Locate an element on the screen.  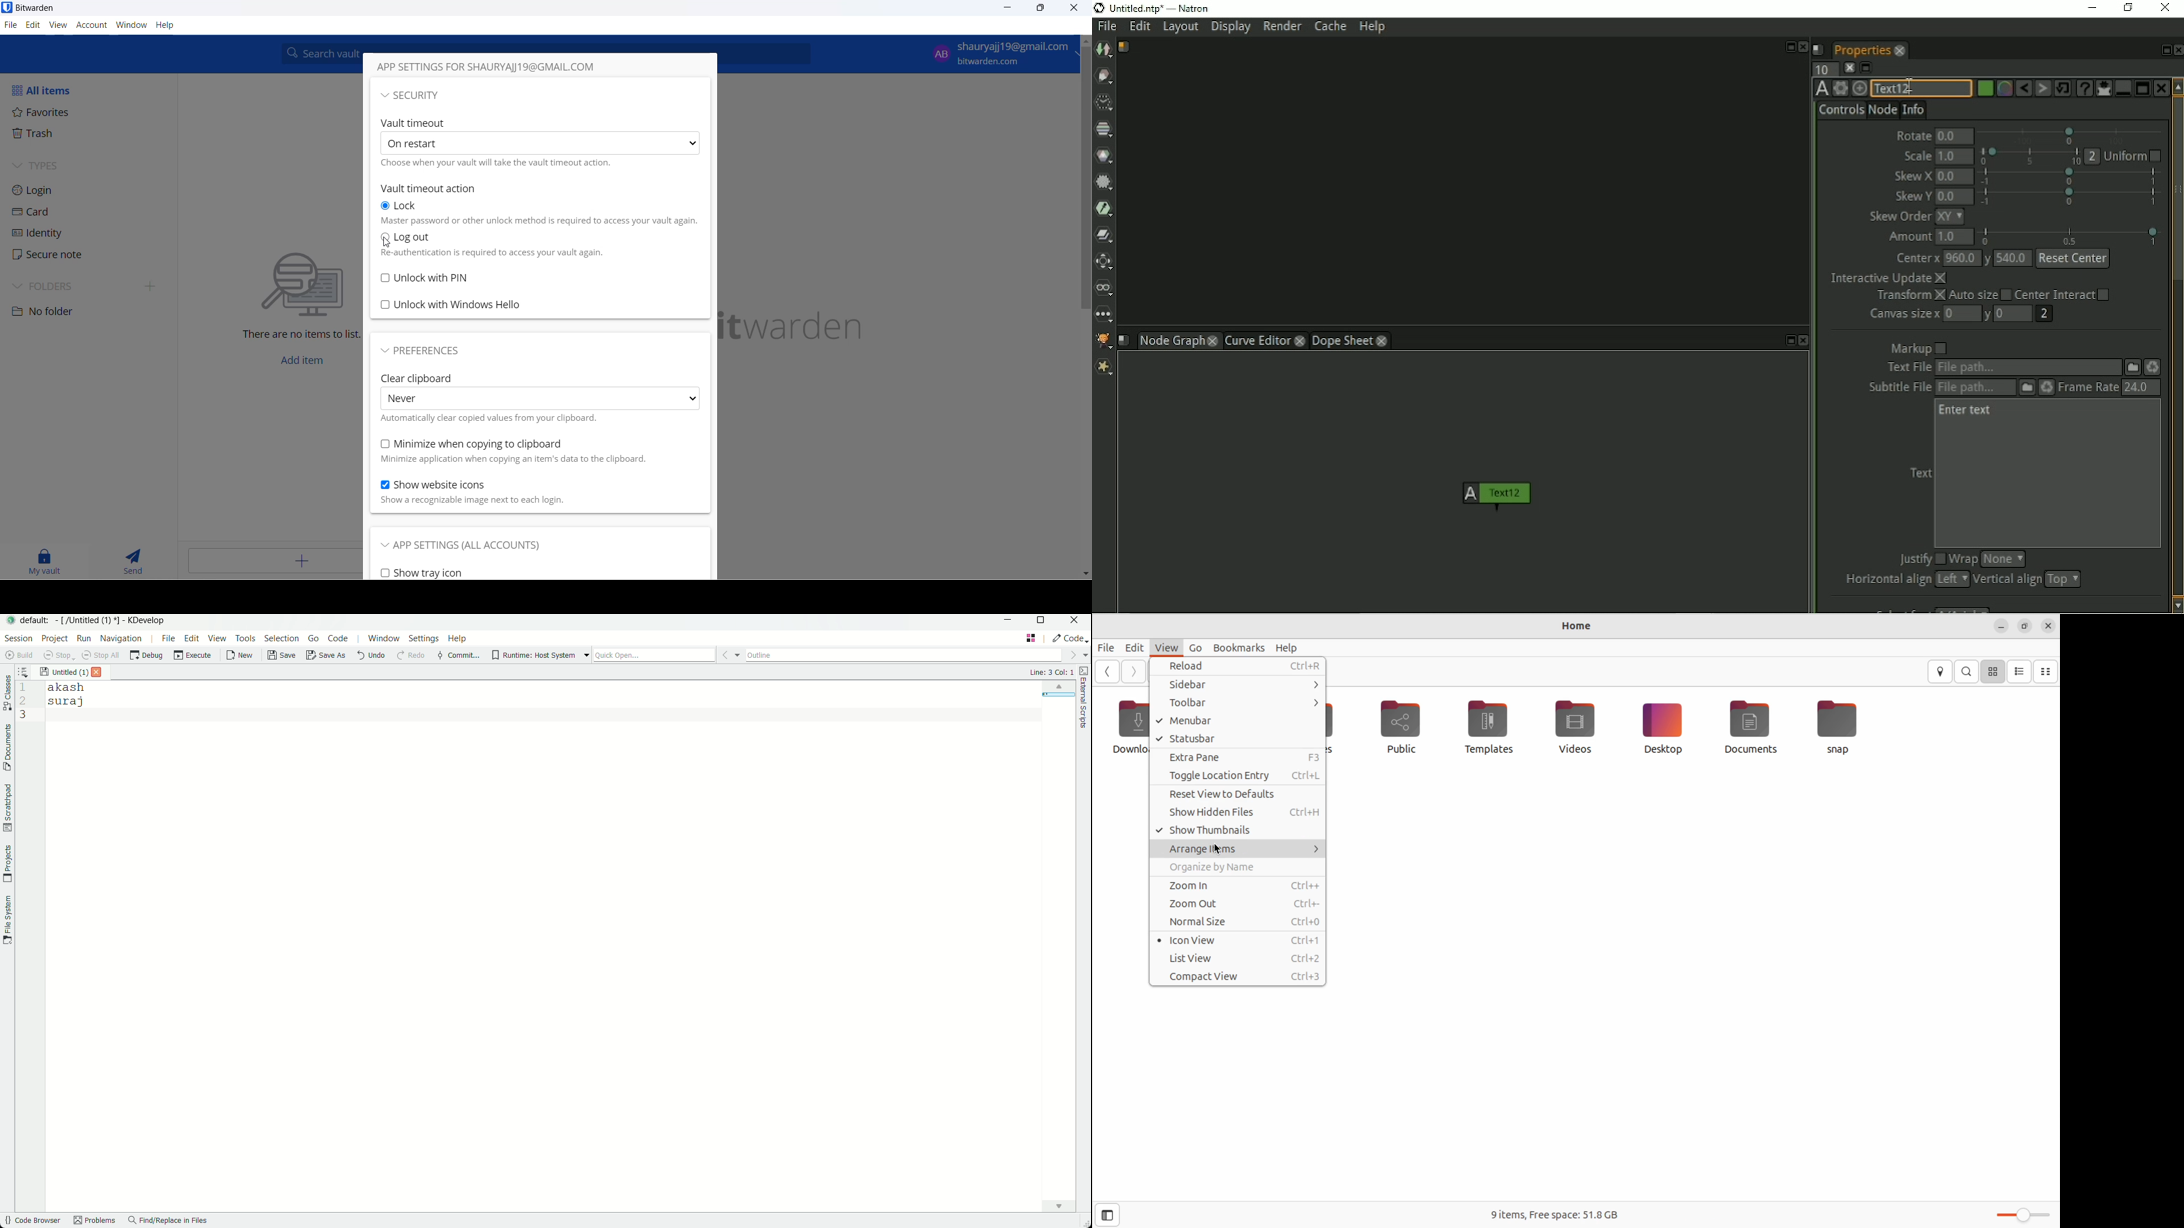
help is located at coordinates (1287, 647).